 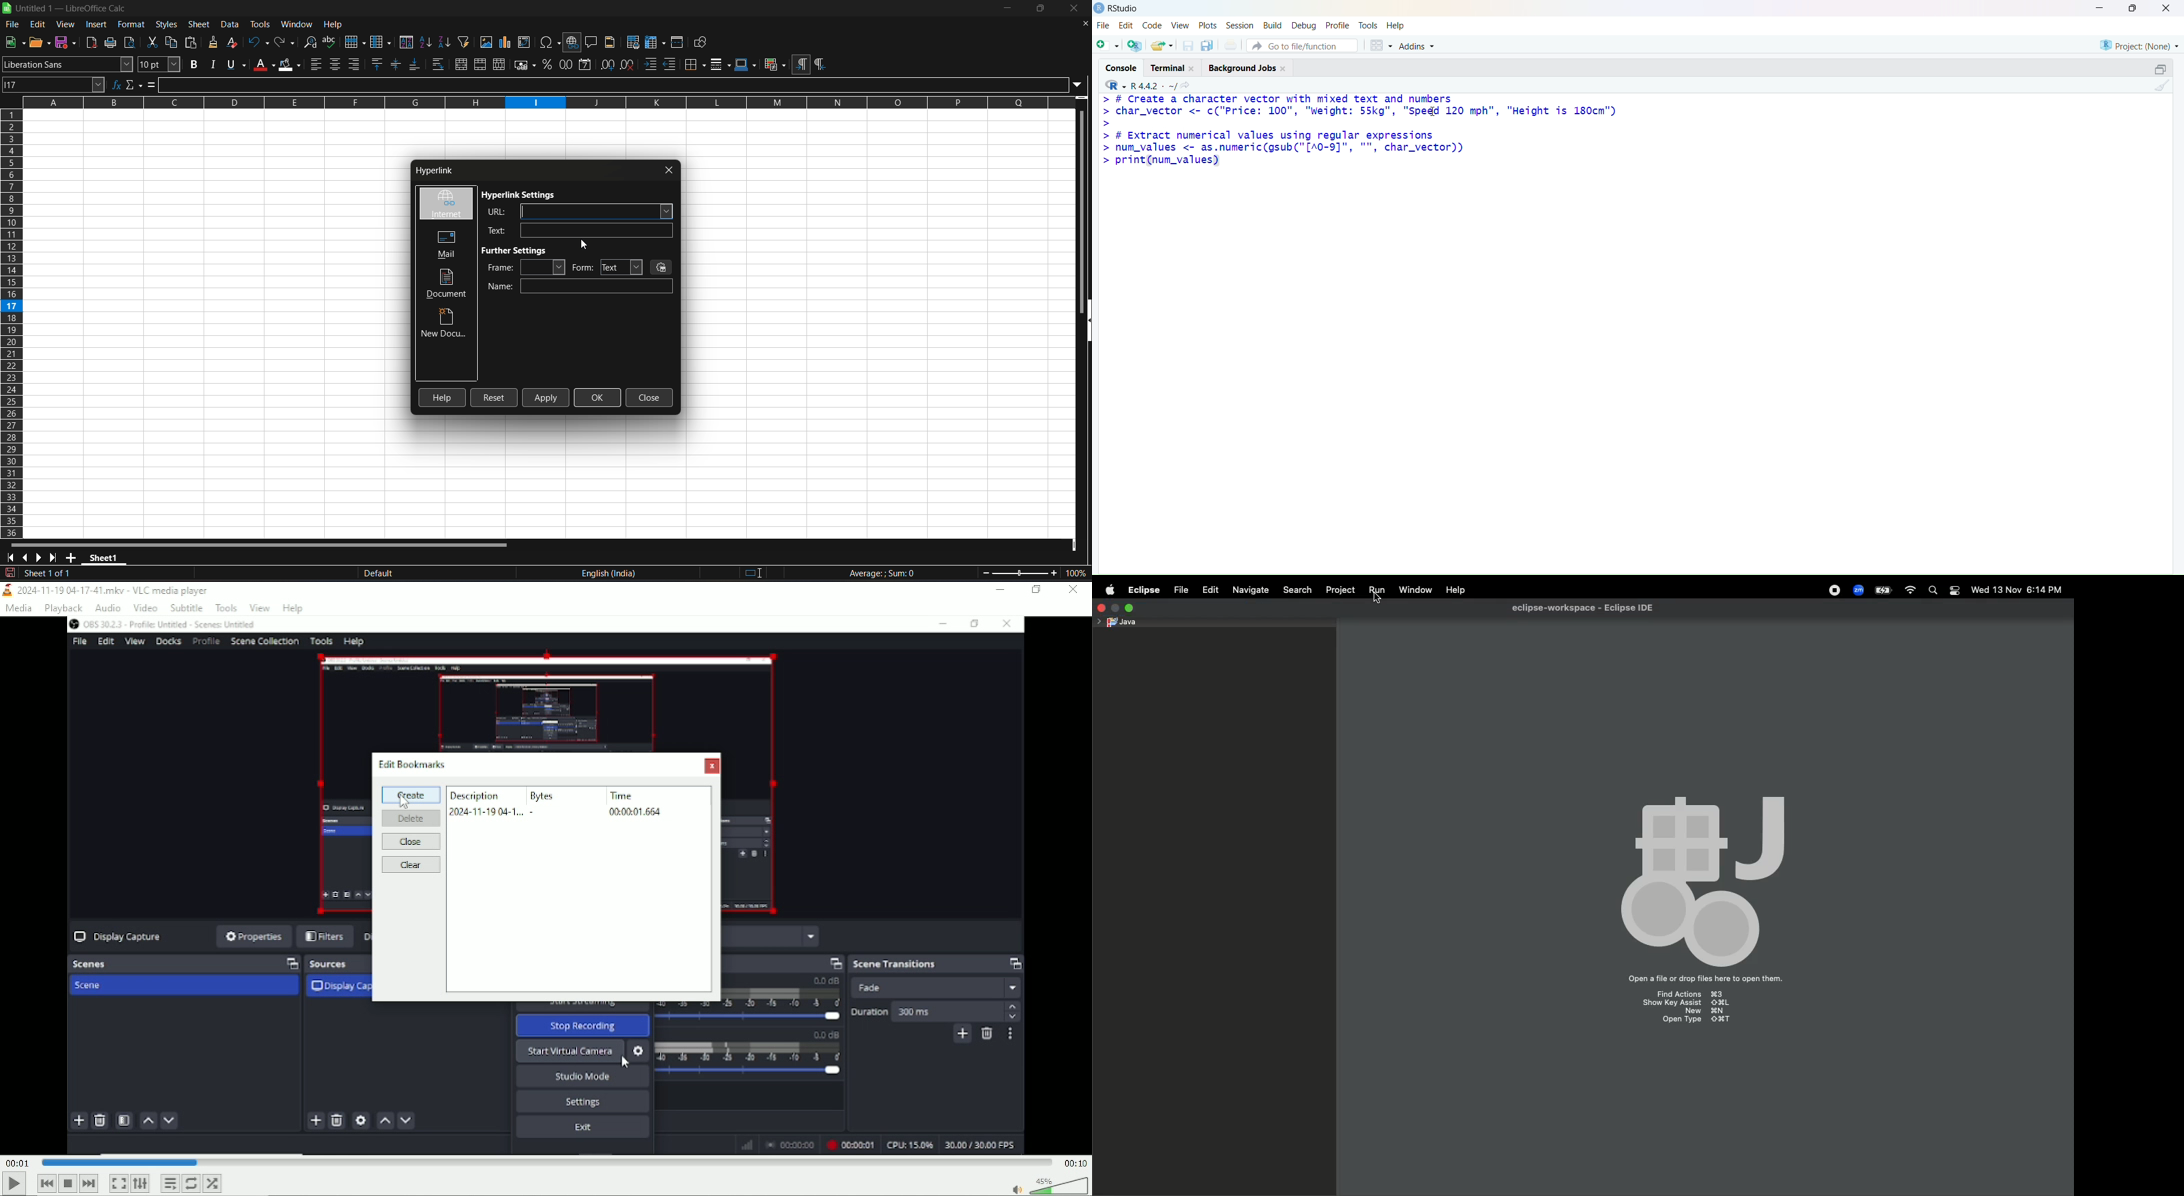 I want to click on R, so click(x=1115, y=85).